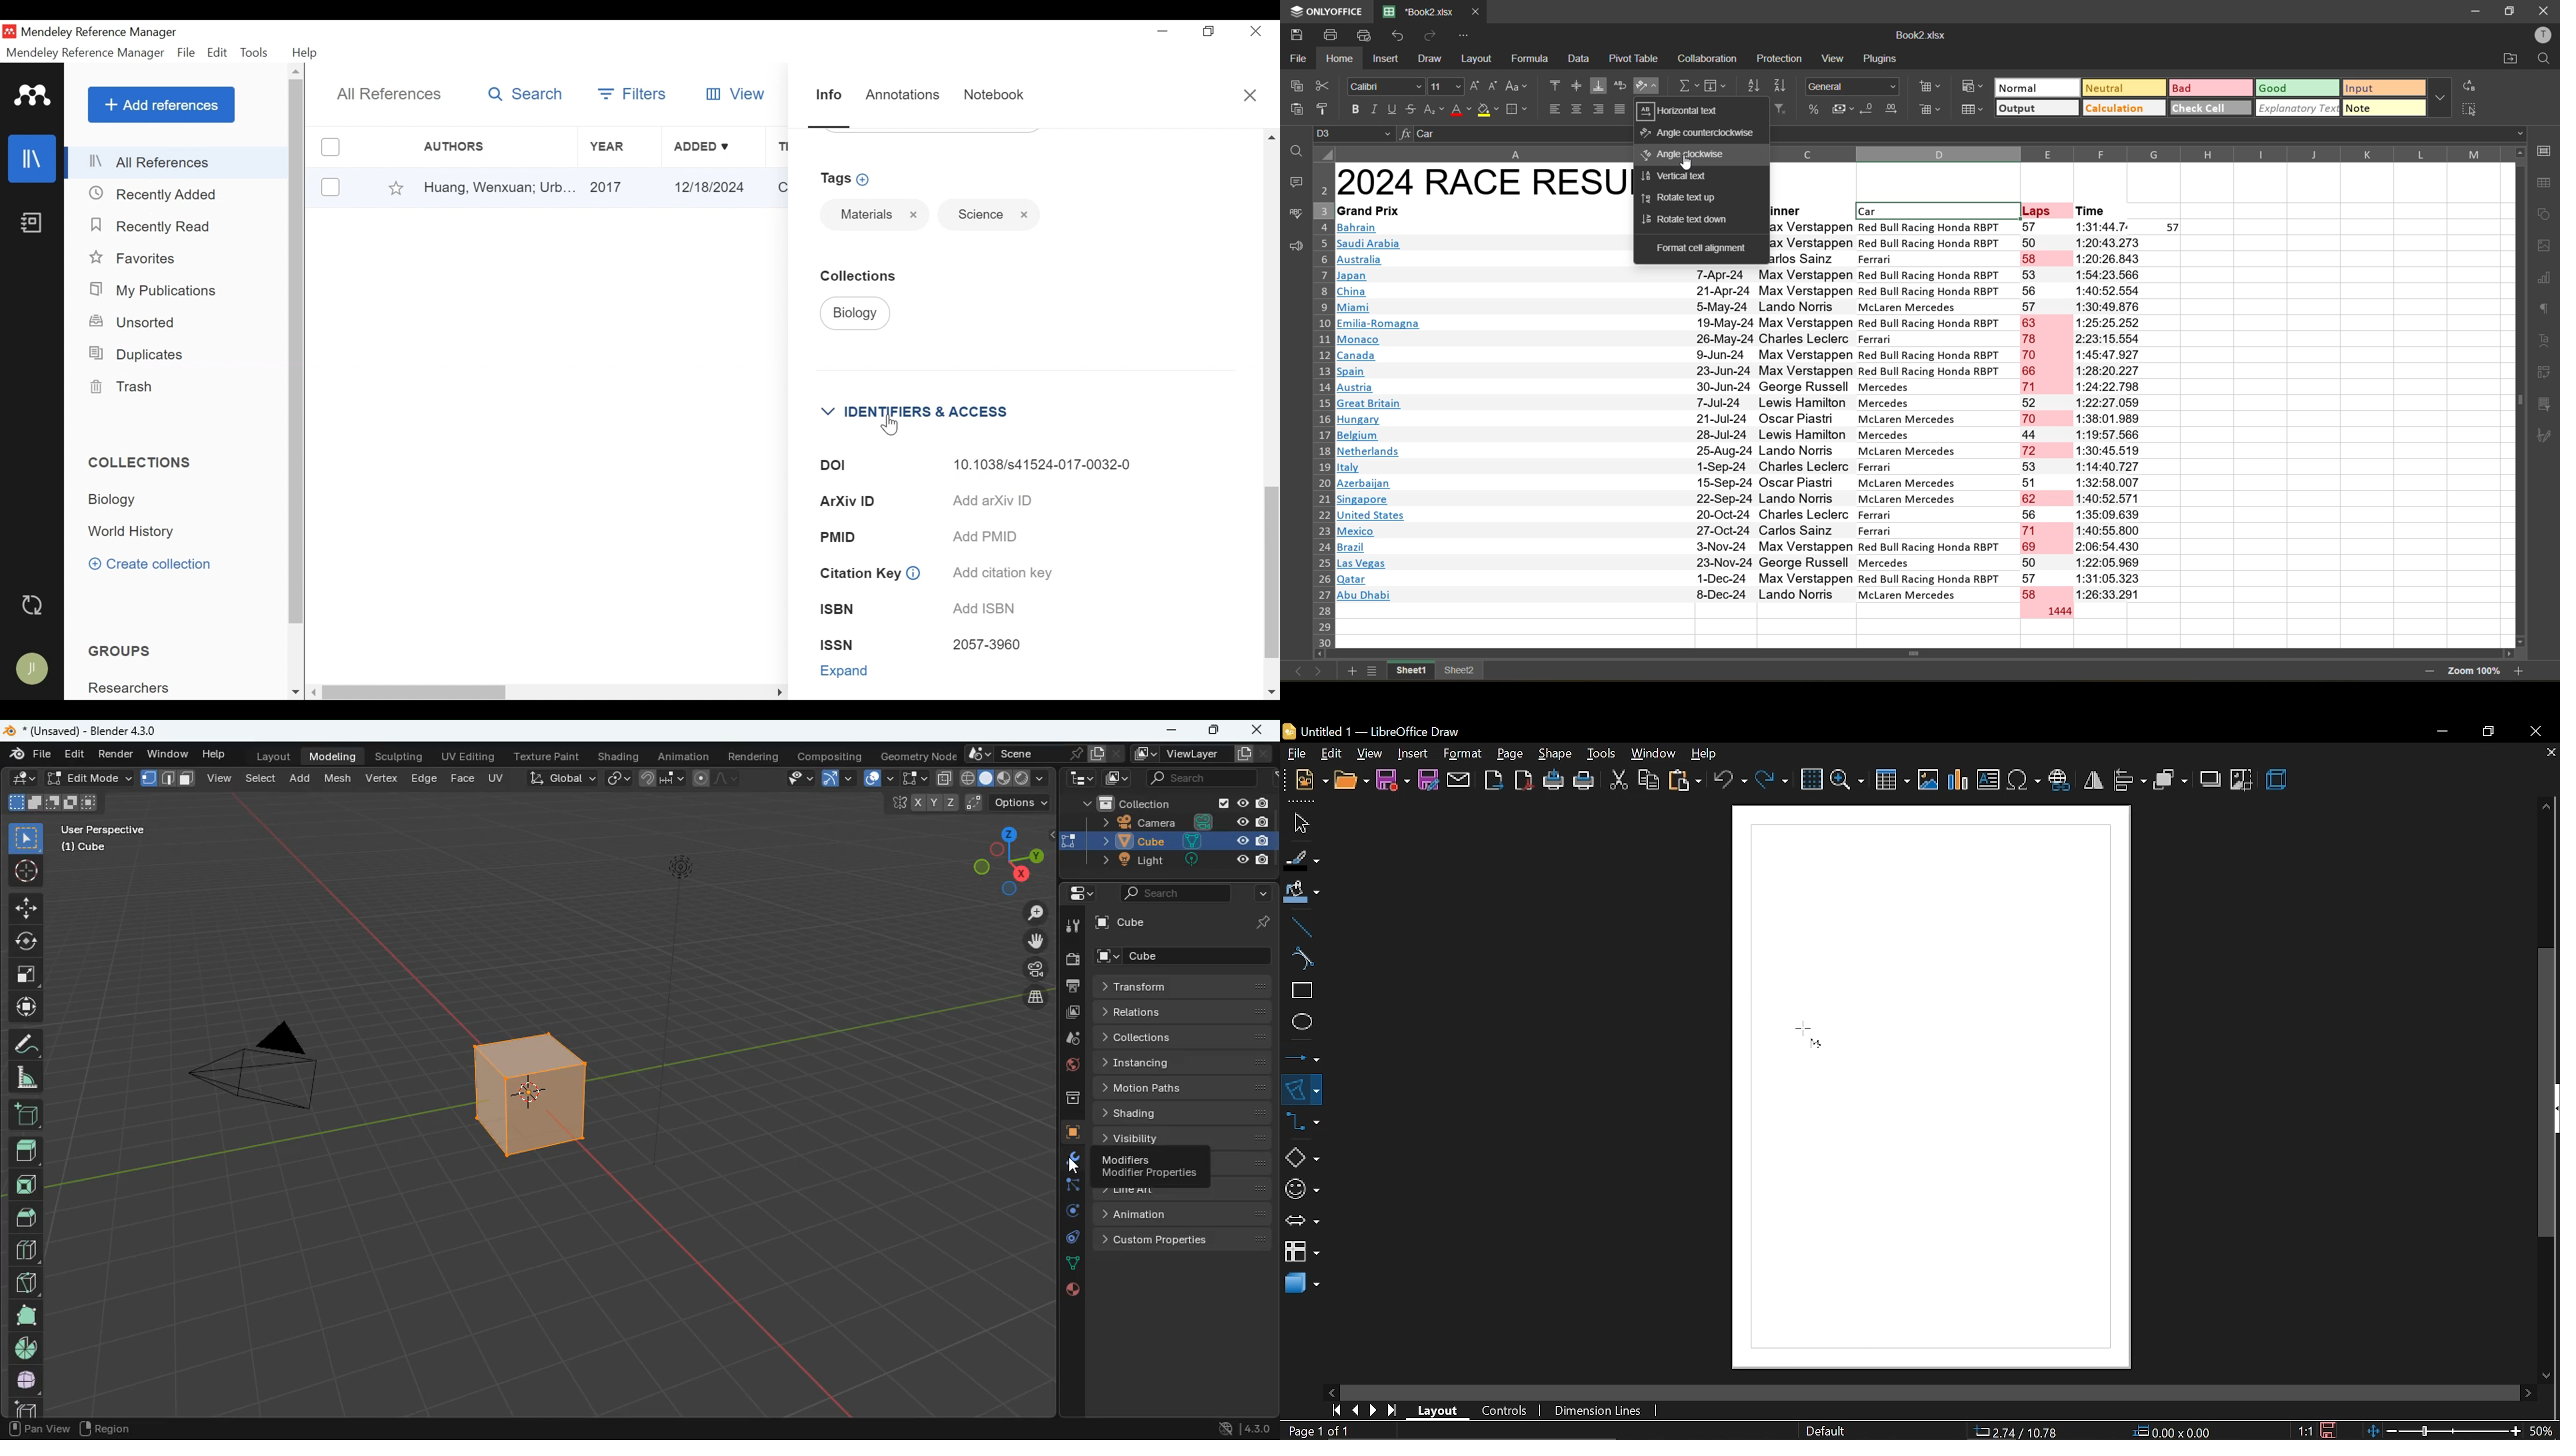  Describe the element at coordinates (1297, 754) in the screenshot. I see `file` at that location.